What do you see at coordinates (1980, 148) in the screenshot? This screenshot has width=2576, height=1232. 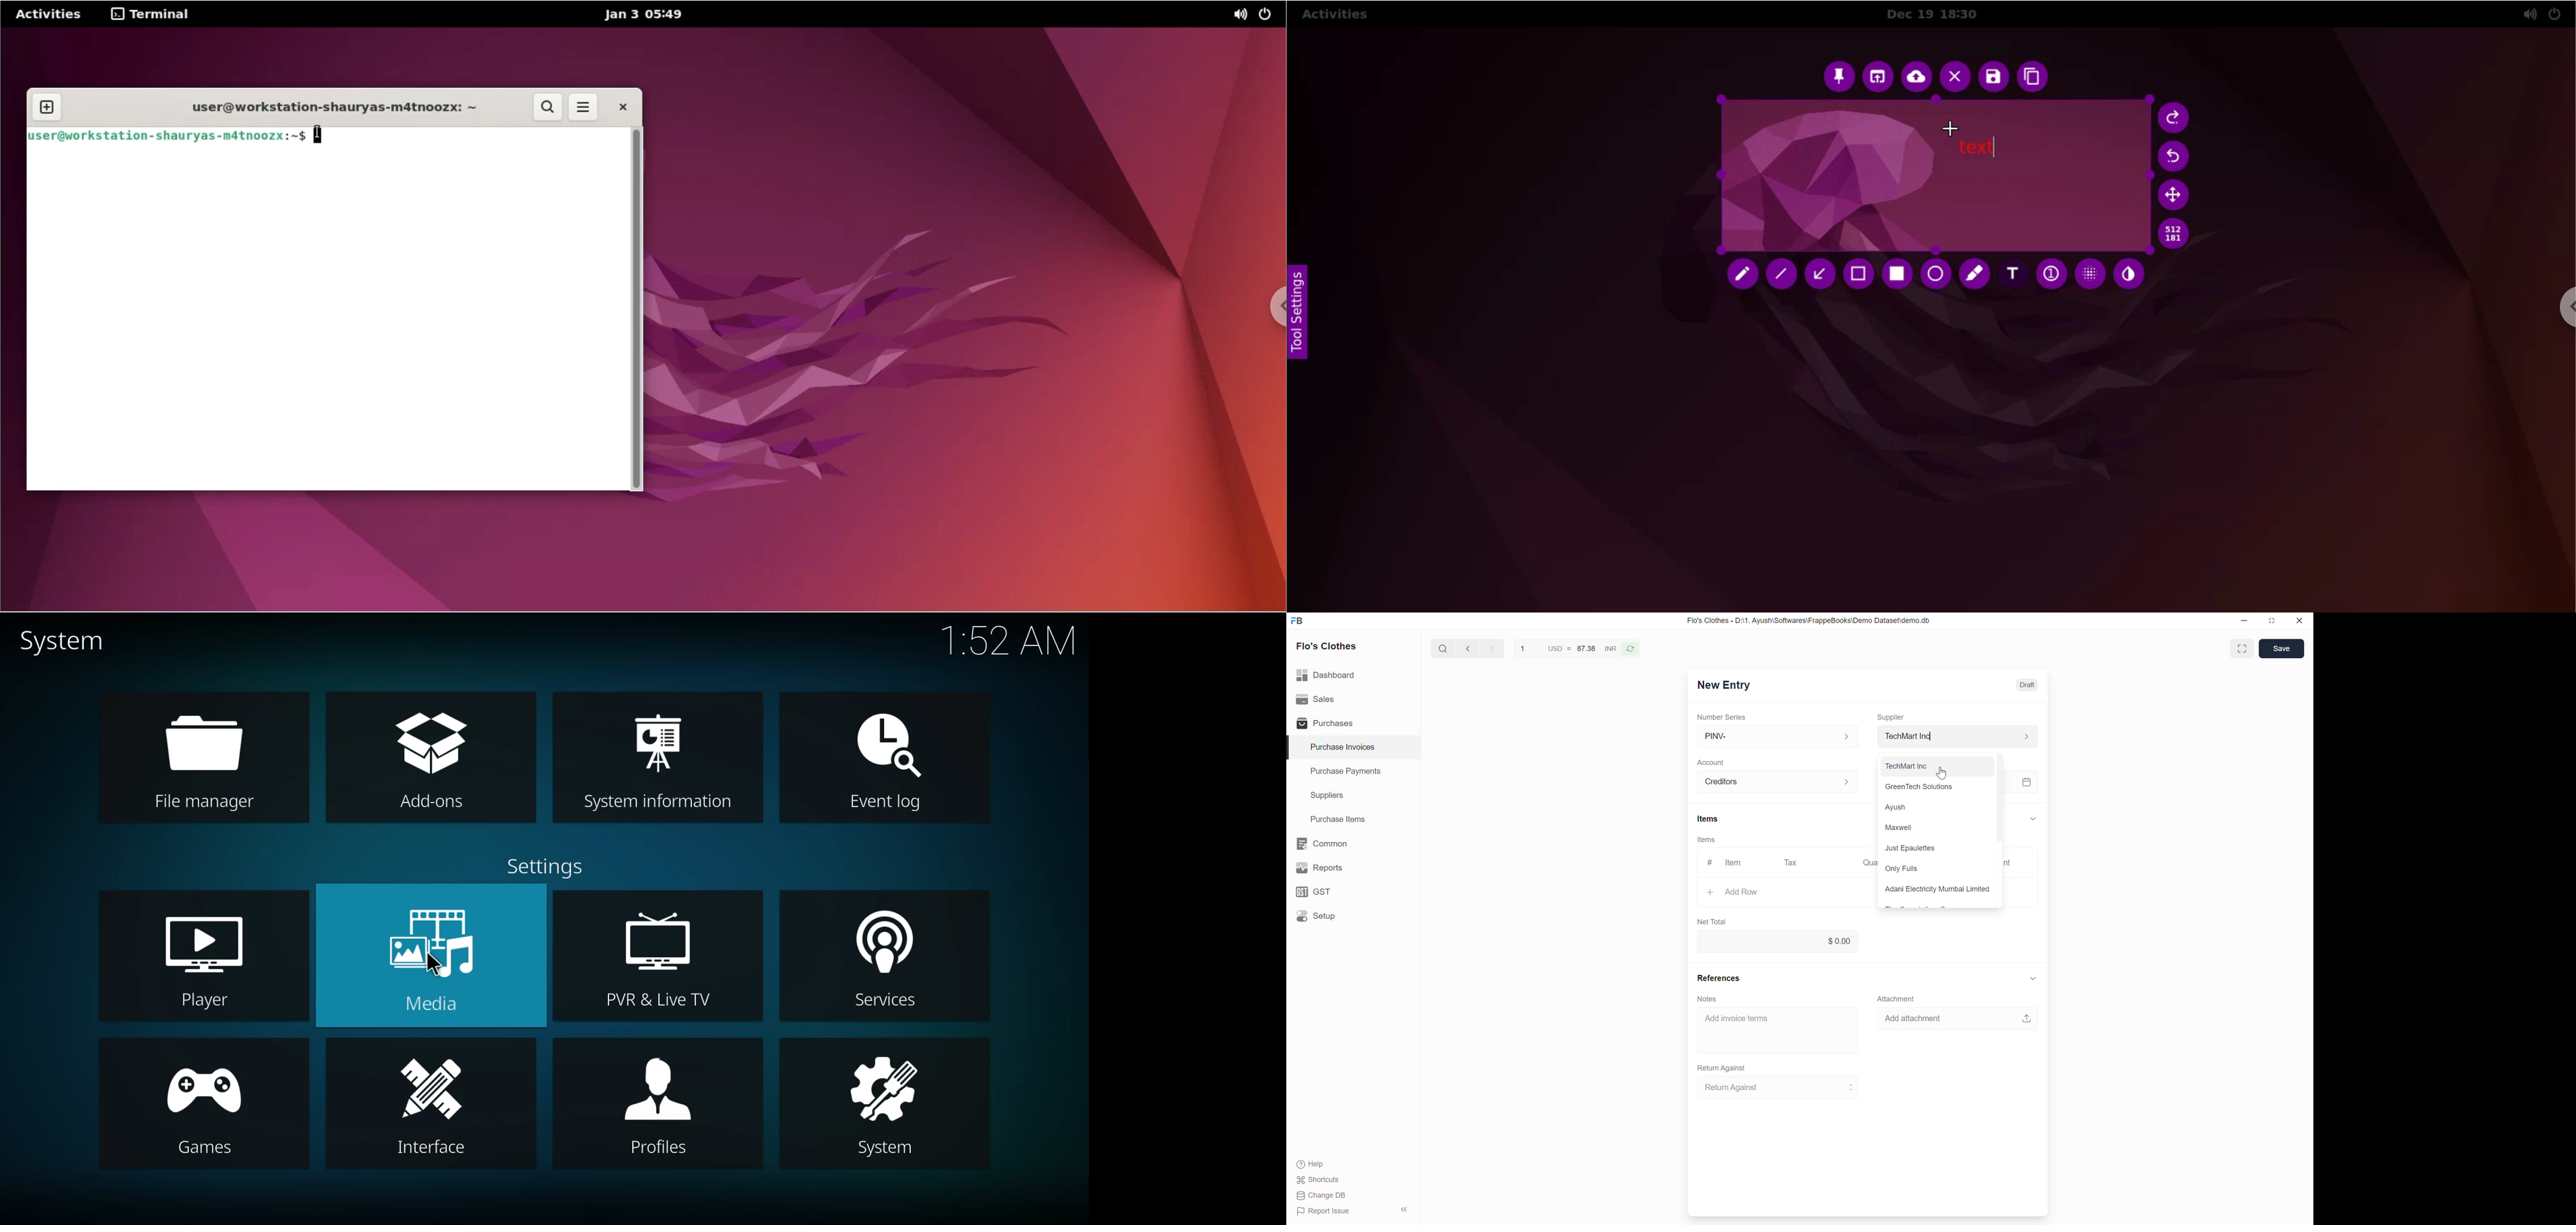 I see `text markup` at bounding box center [1980, 148].